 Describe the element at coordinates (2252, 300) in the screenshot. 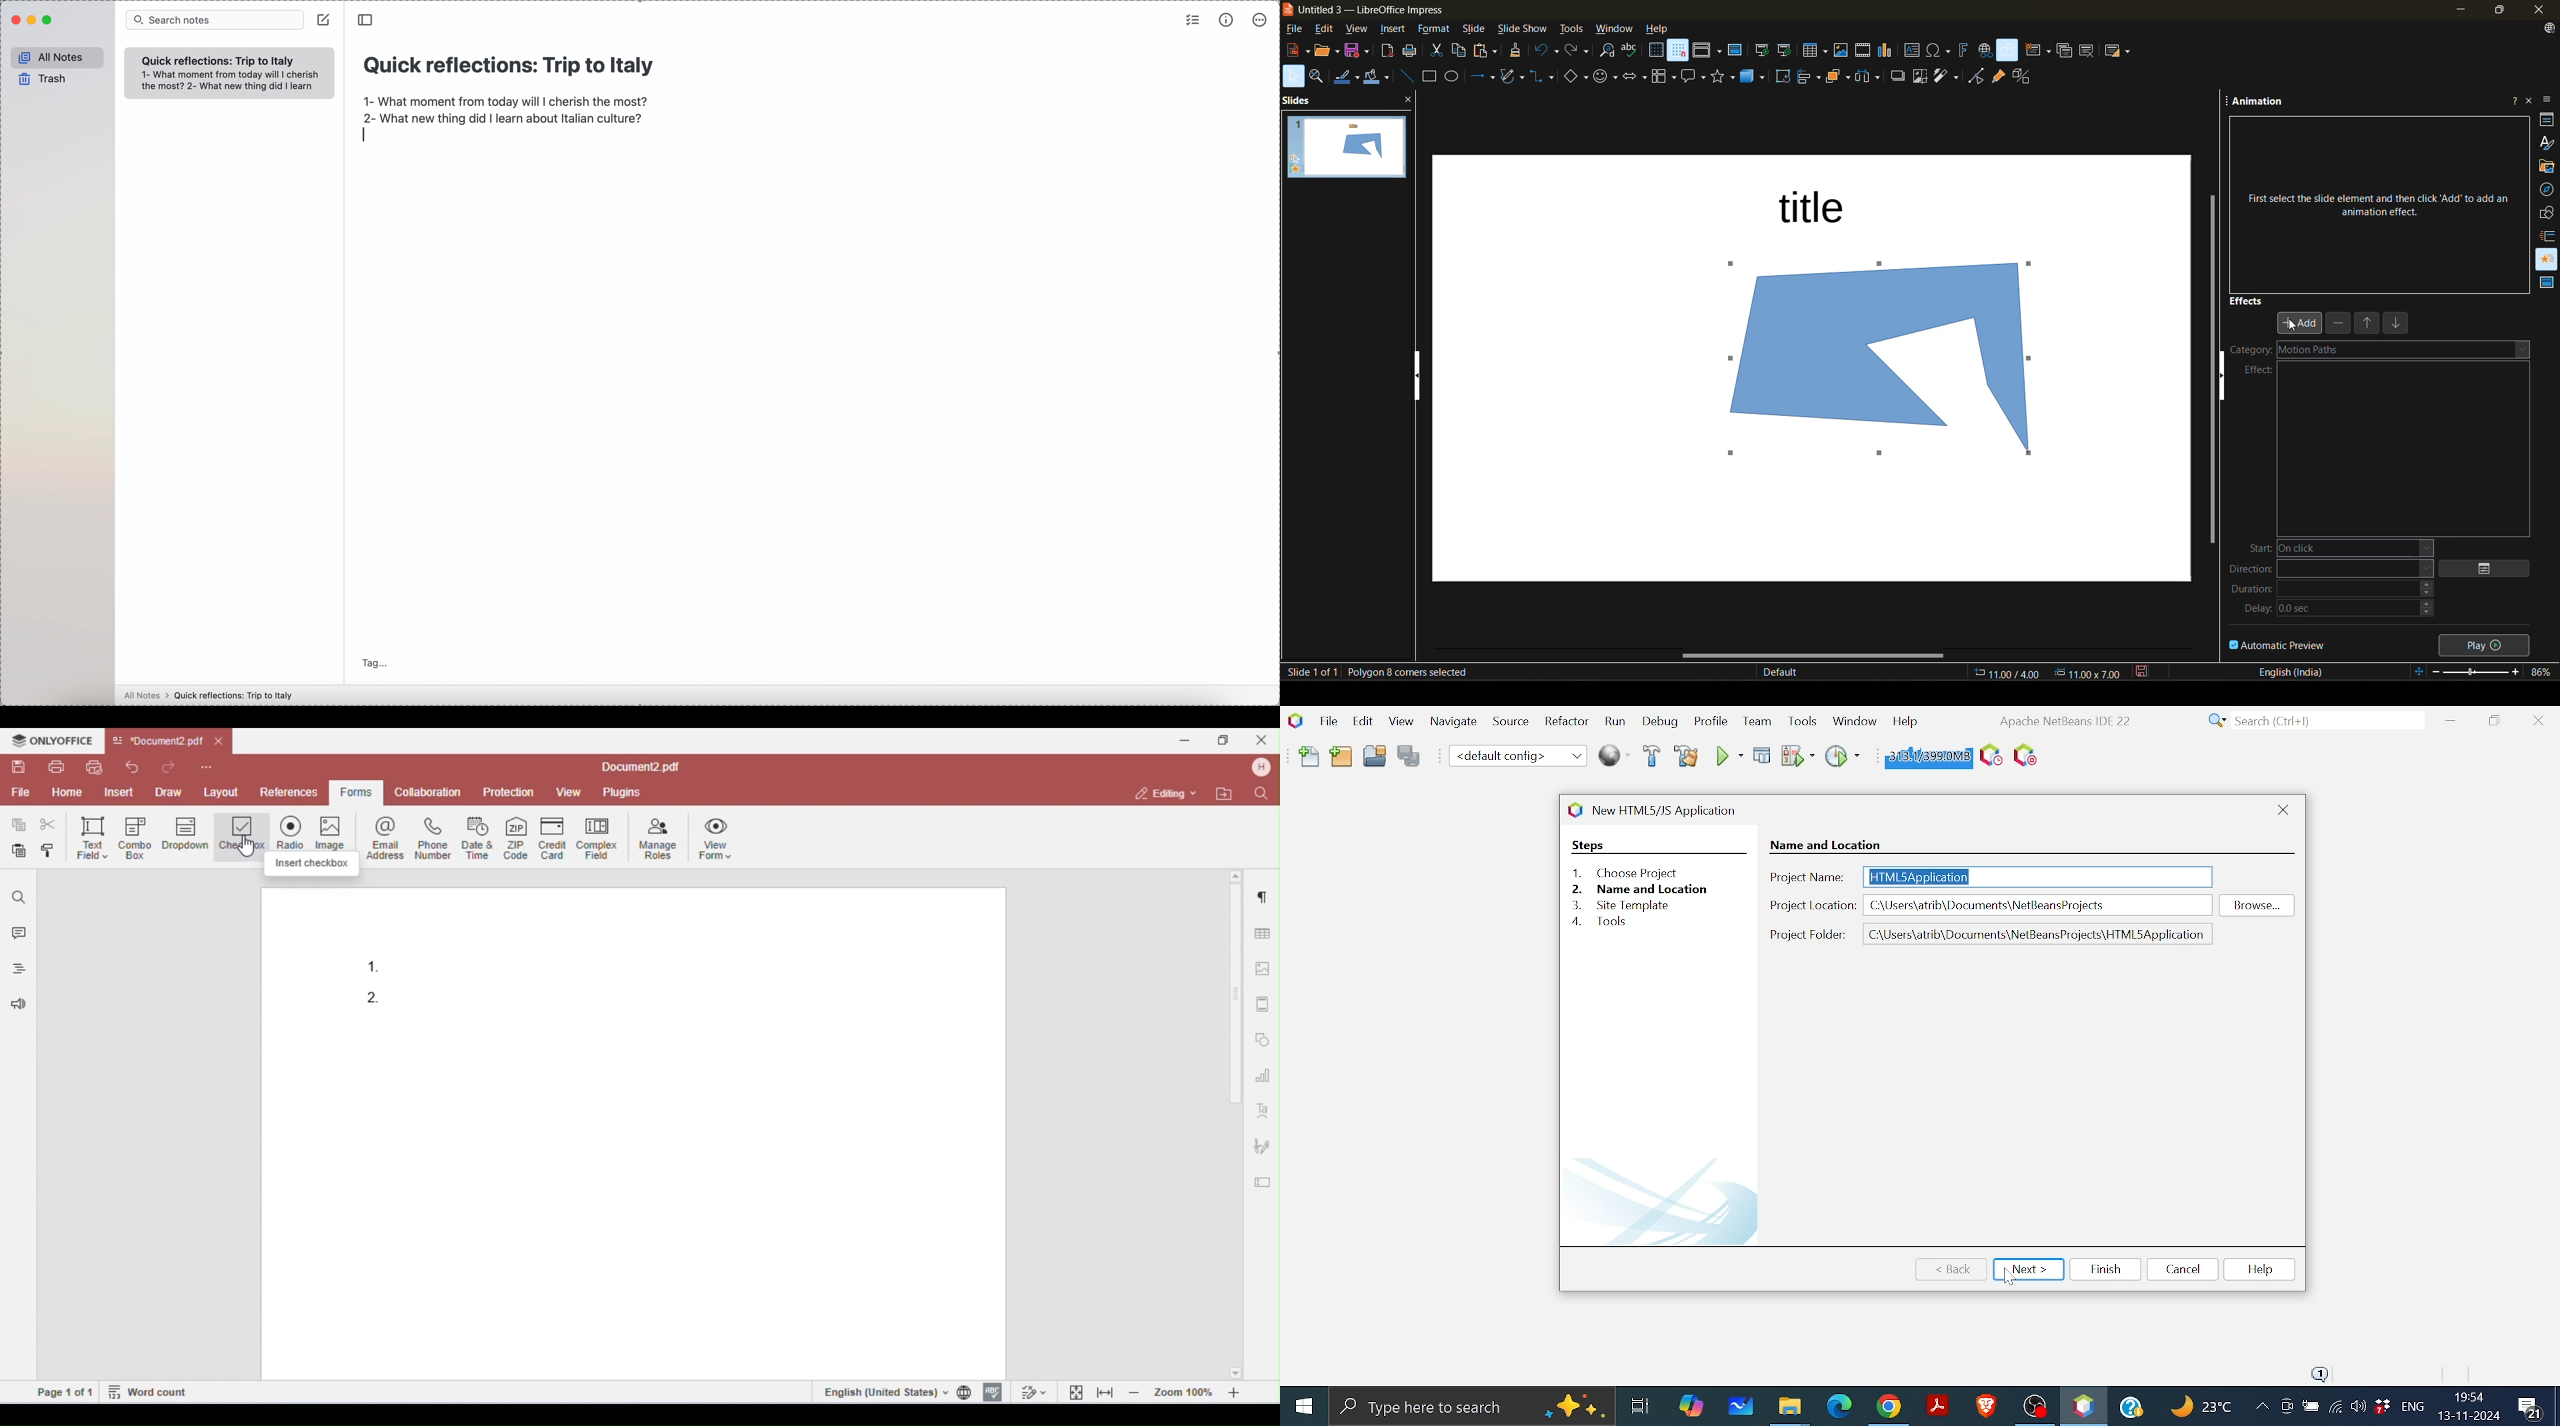

I see `effects` at that location.